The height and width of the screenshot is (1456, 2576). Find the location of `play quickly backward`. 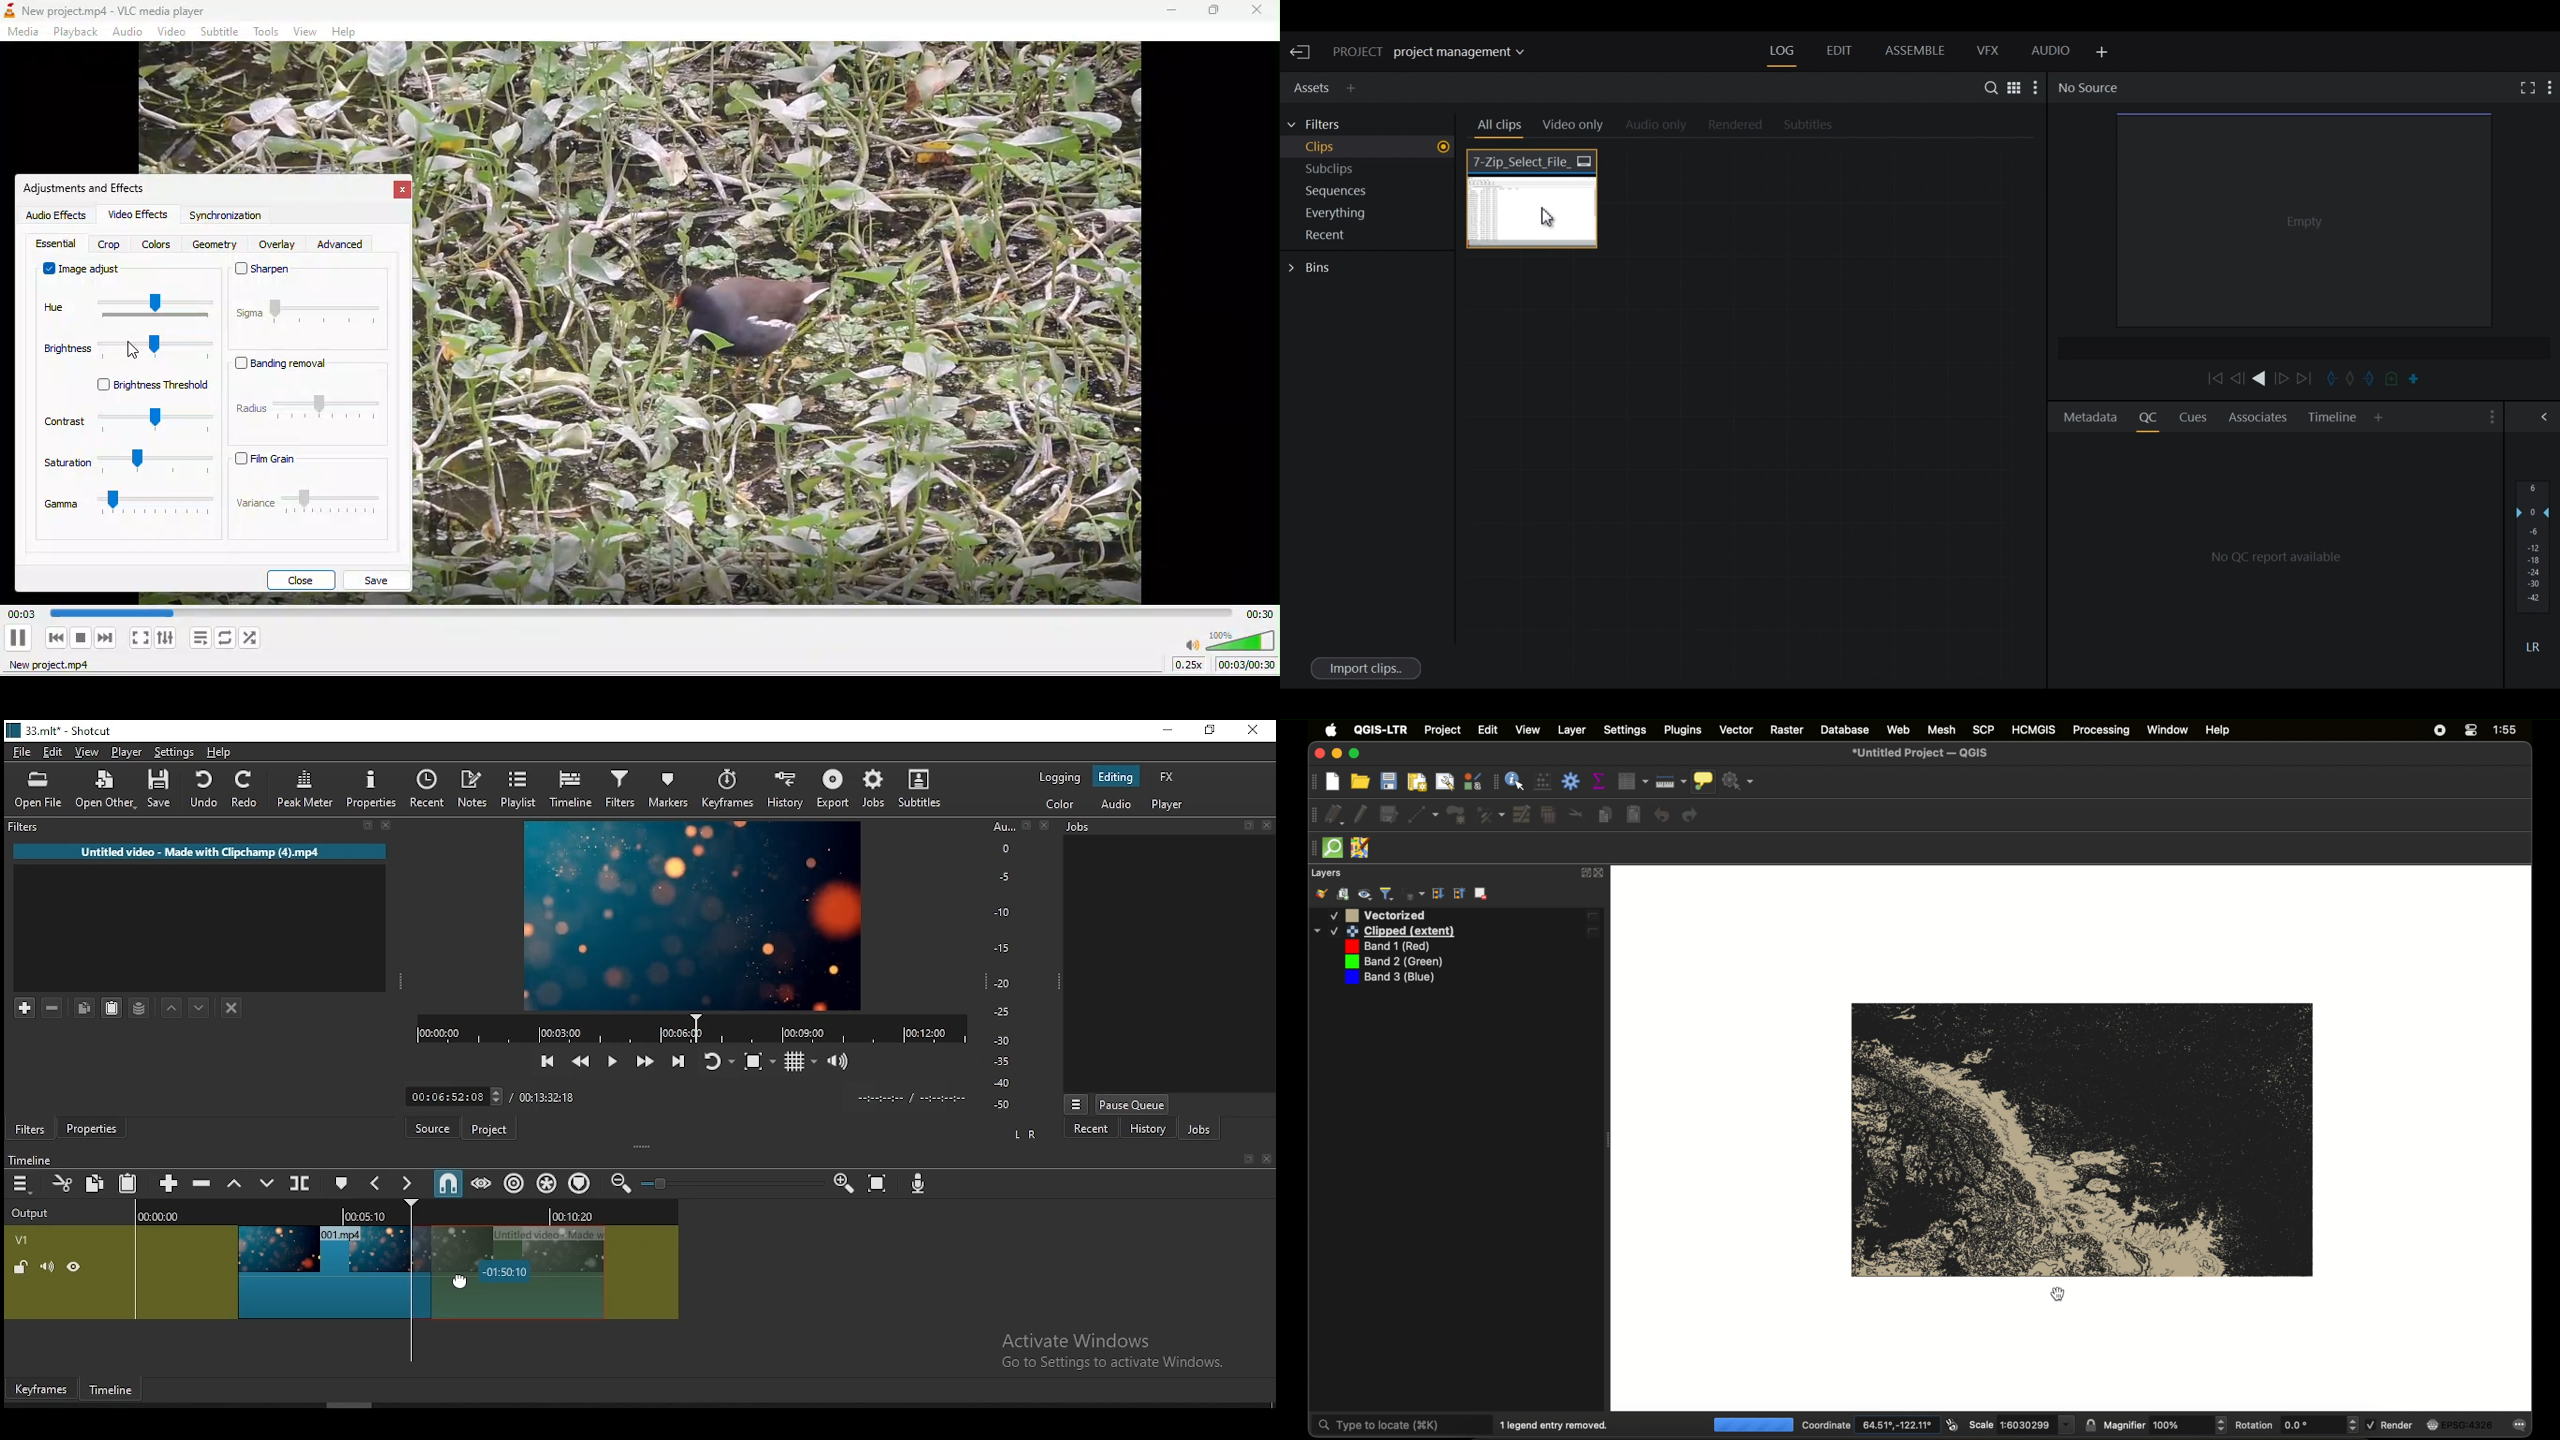

play quickly backward is located at coordinates (583, 1062).